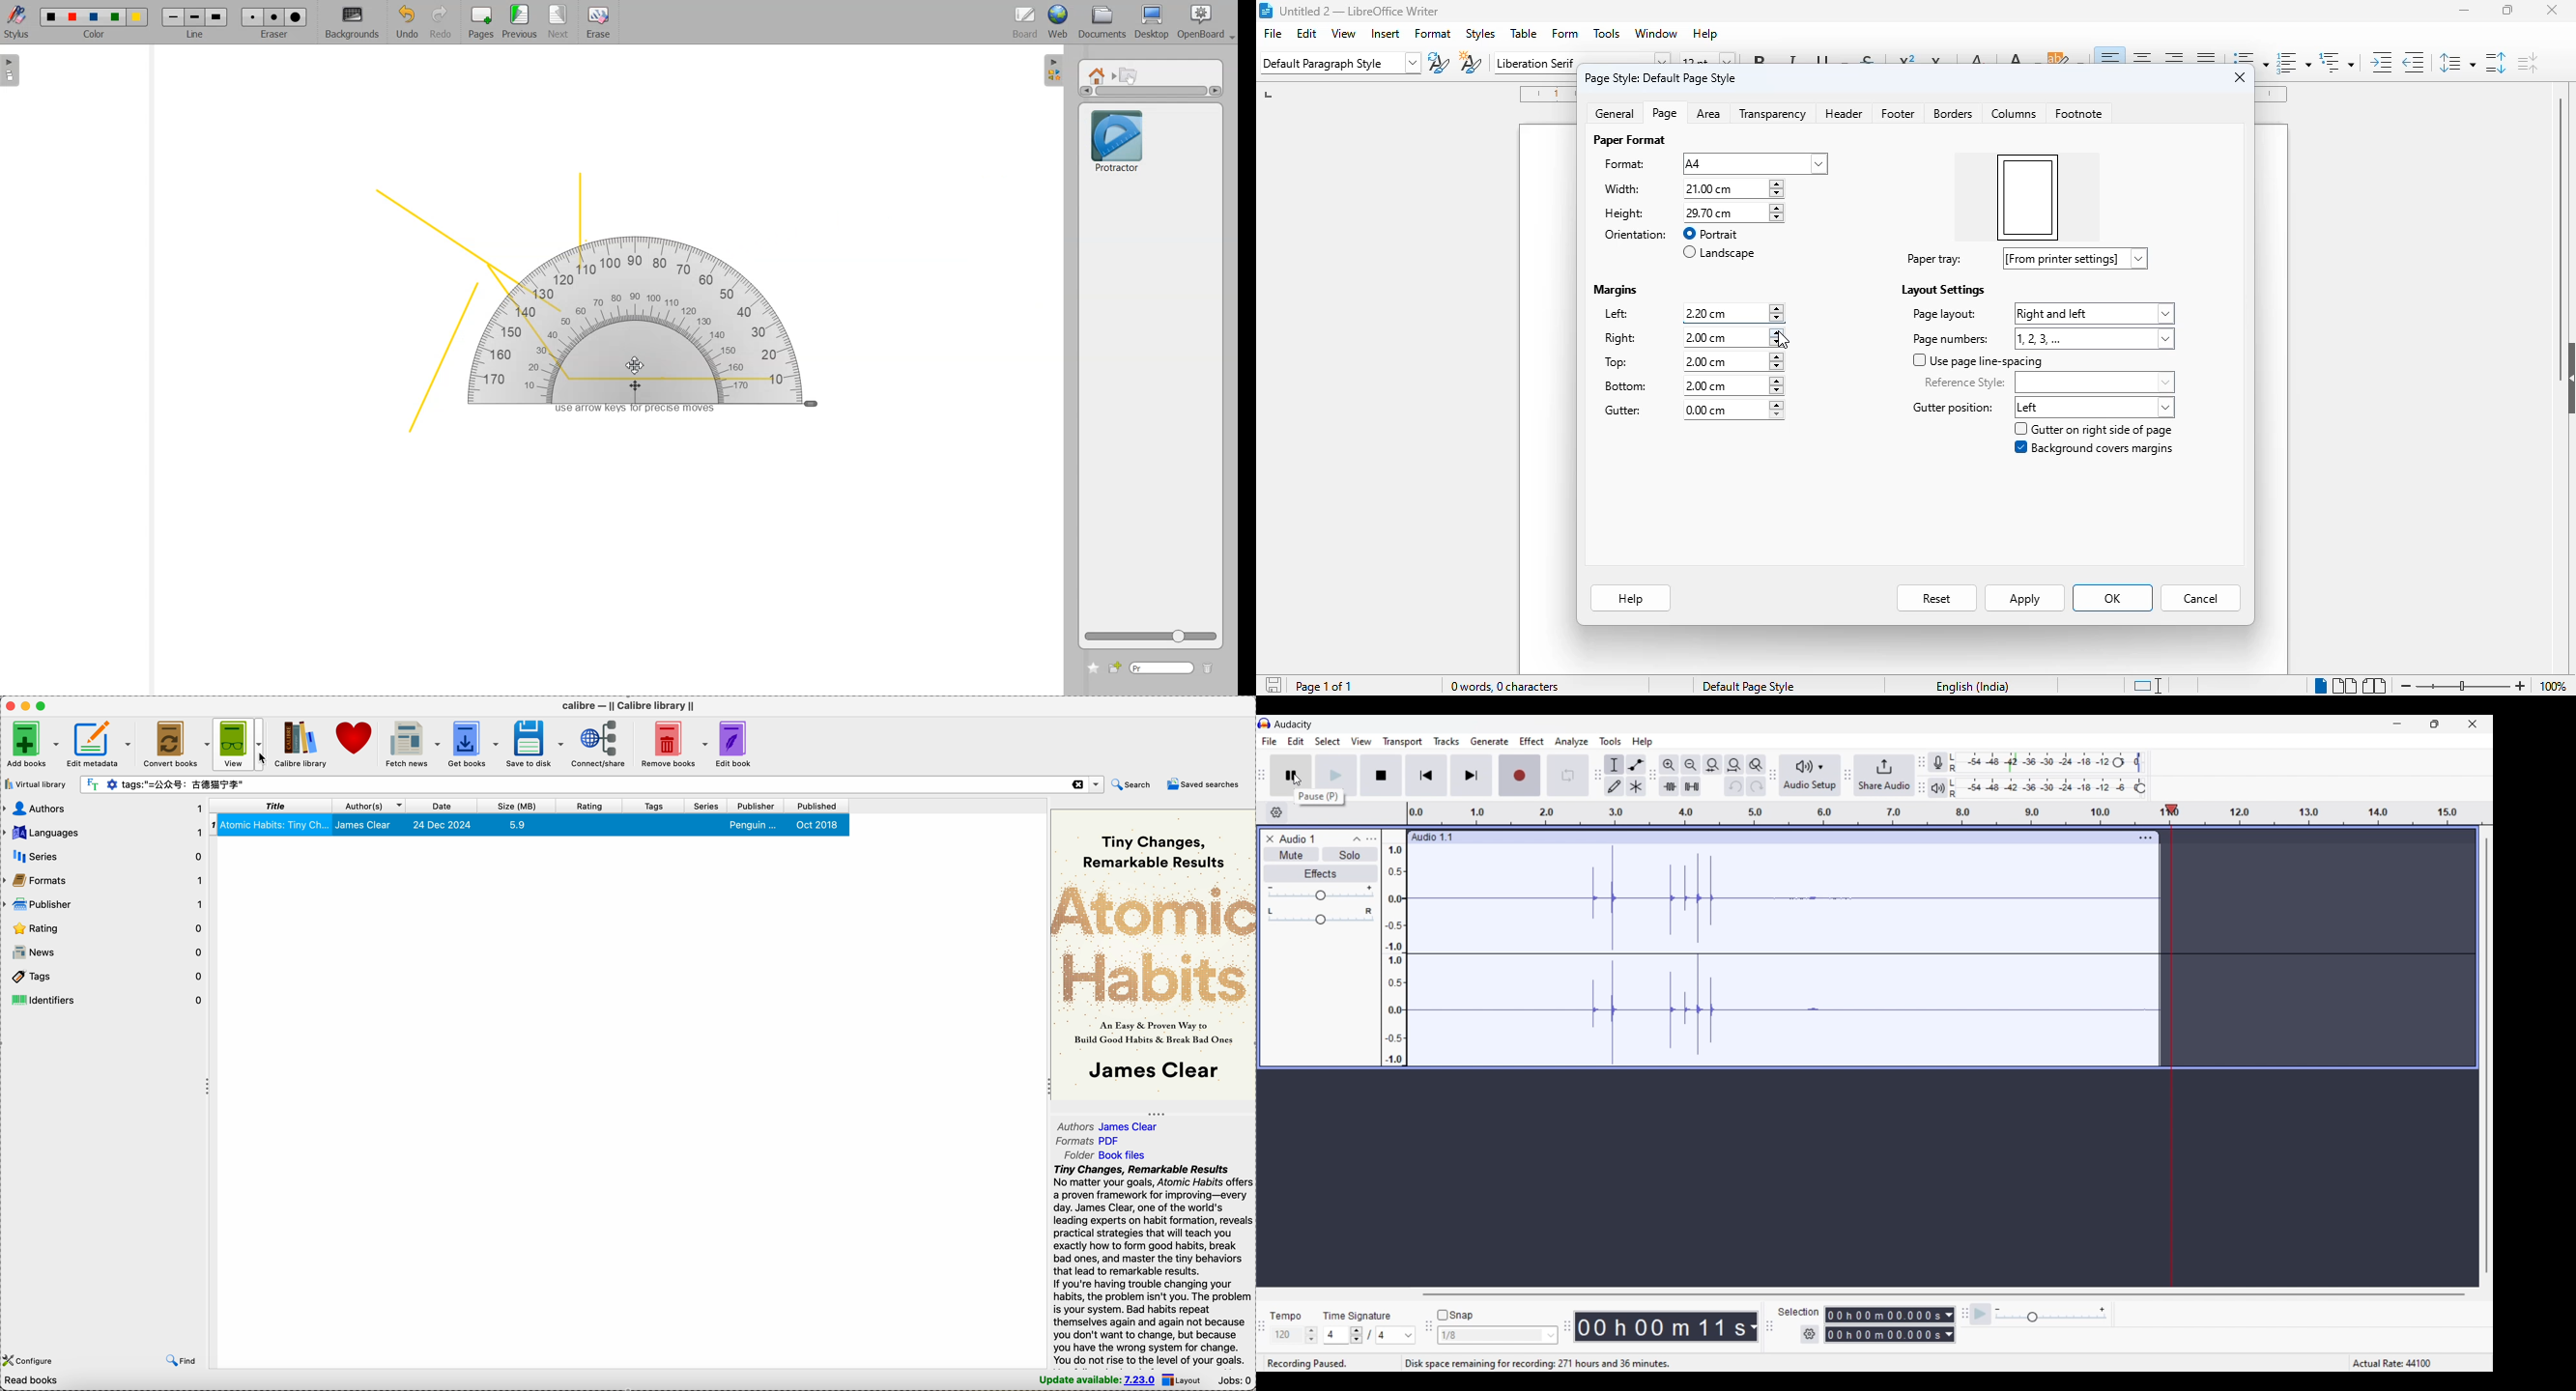 This screenshot has height=1400, width=2576. I want to click on close, so click(2551, 10).